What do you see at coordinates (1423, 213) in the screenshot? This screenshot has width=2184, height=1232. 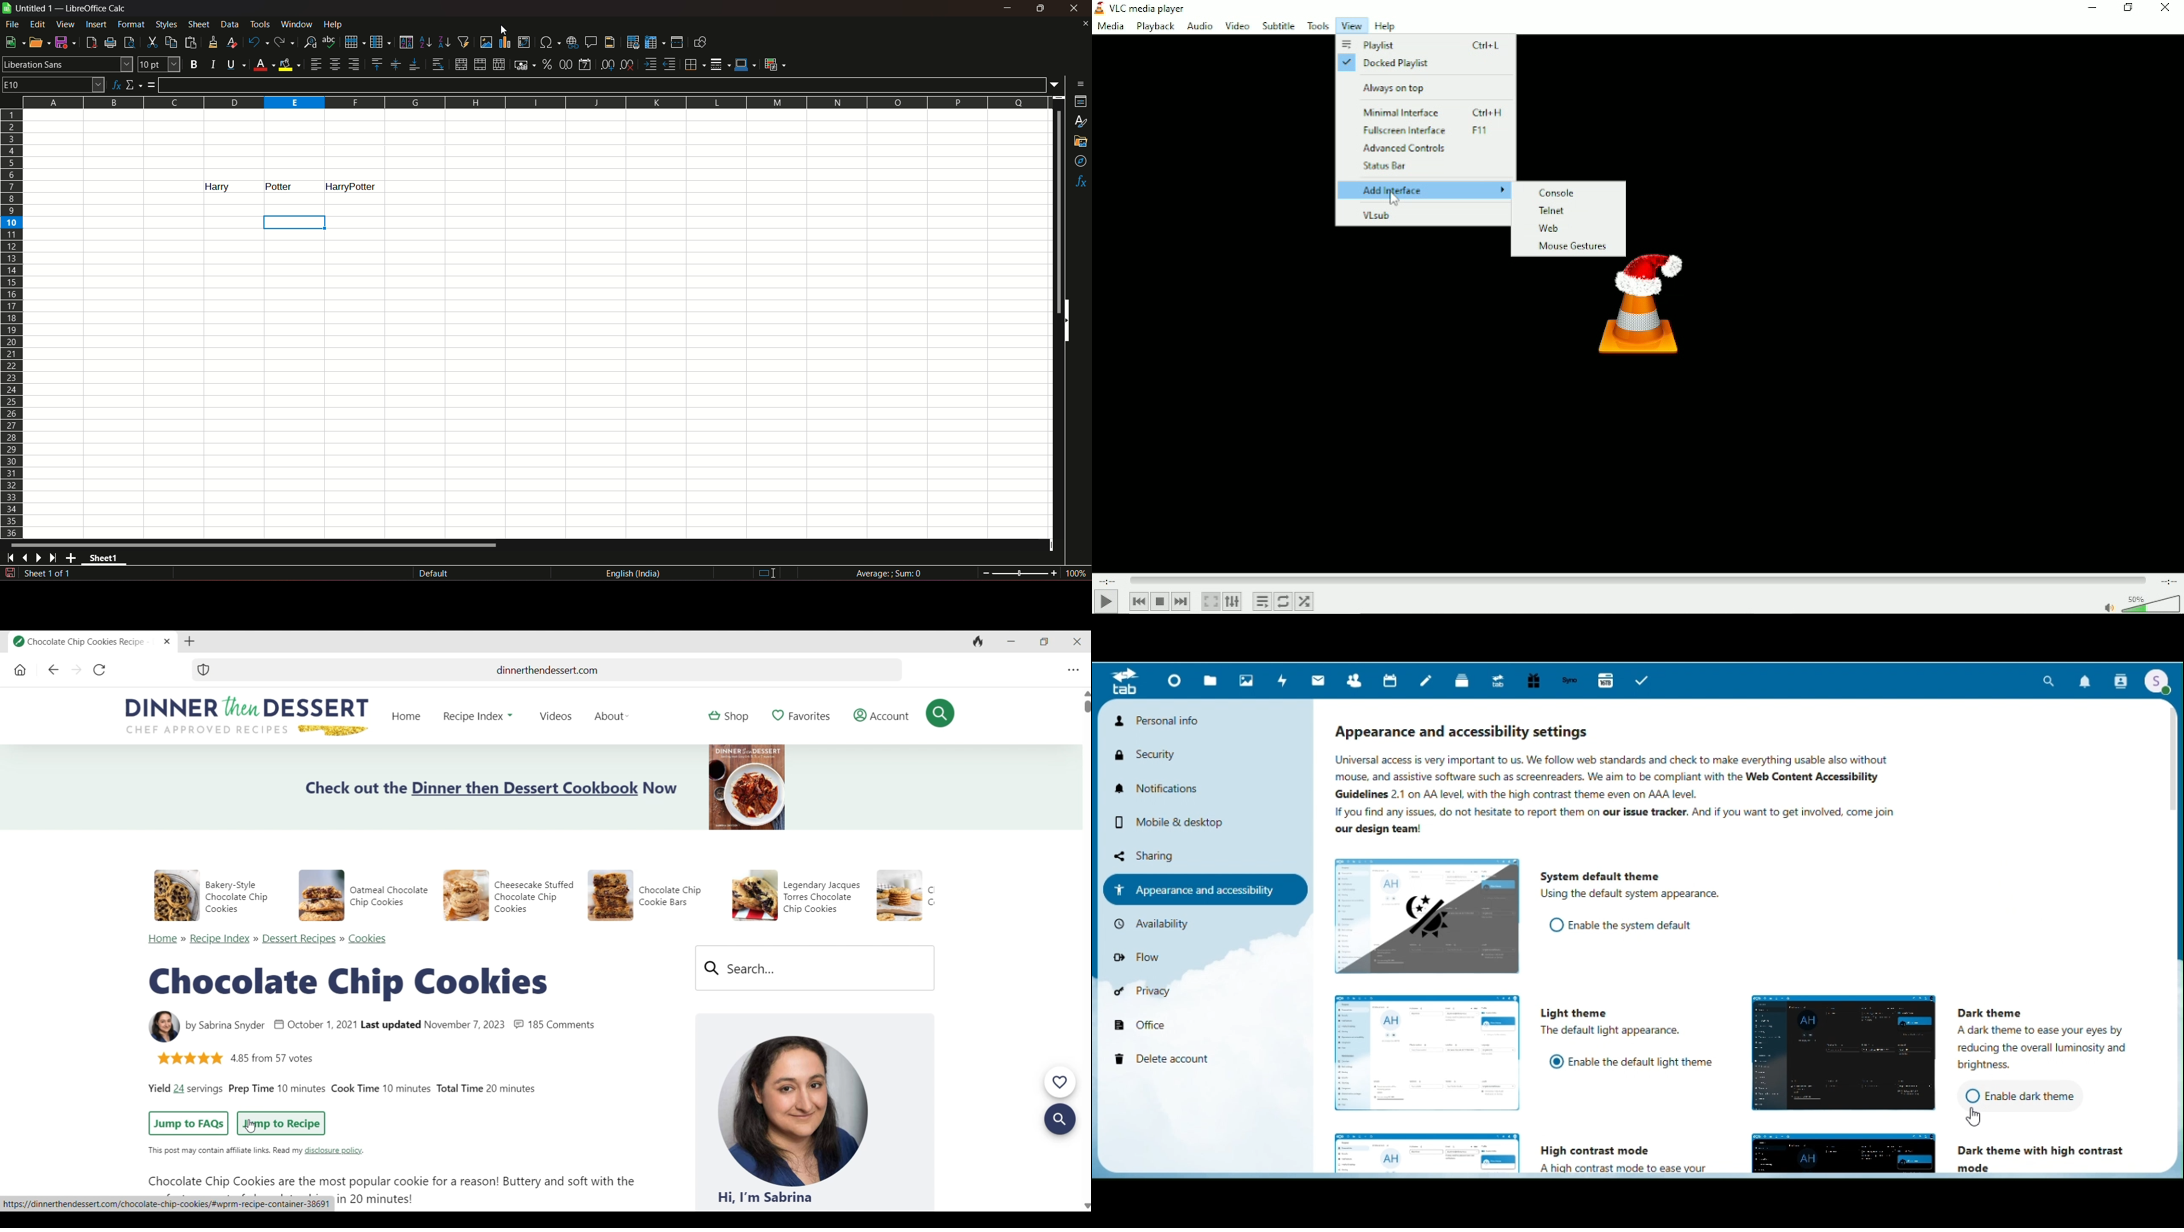 I see `VLsub` at bounding box center [1423, 213].